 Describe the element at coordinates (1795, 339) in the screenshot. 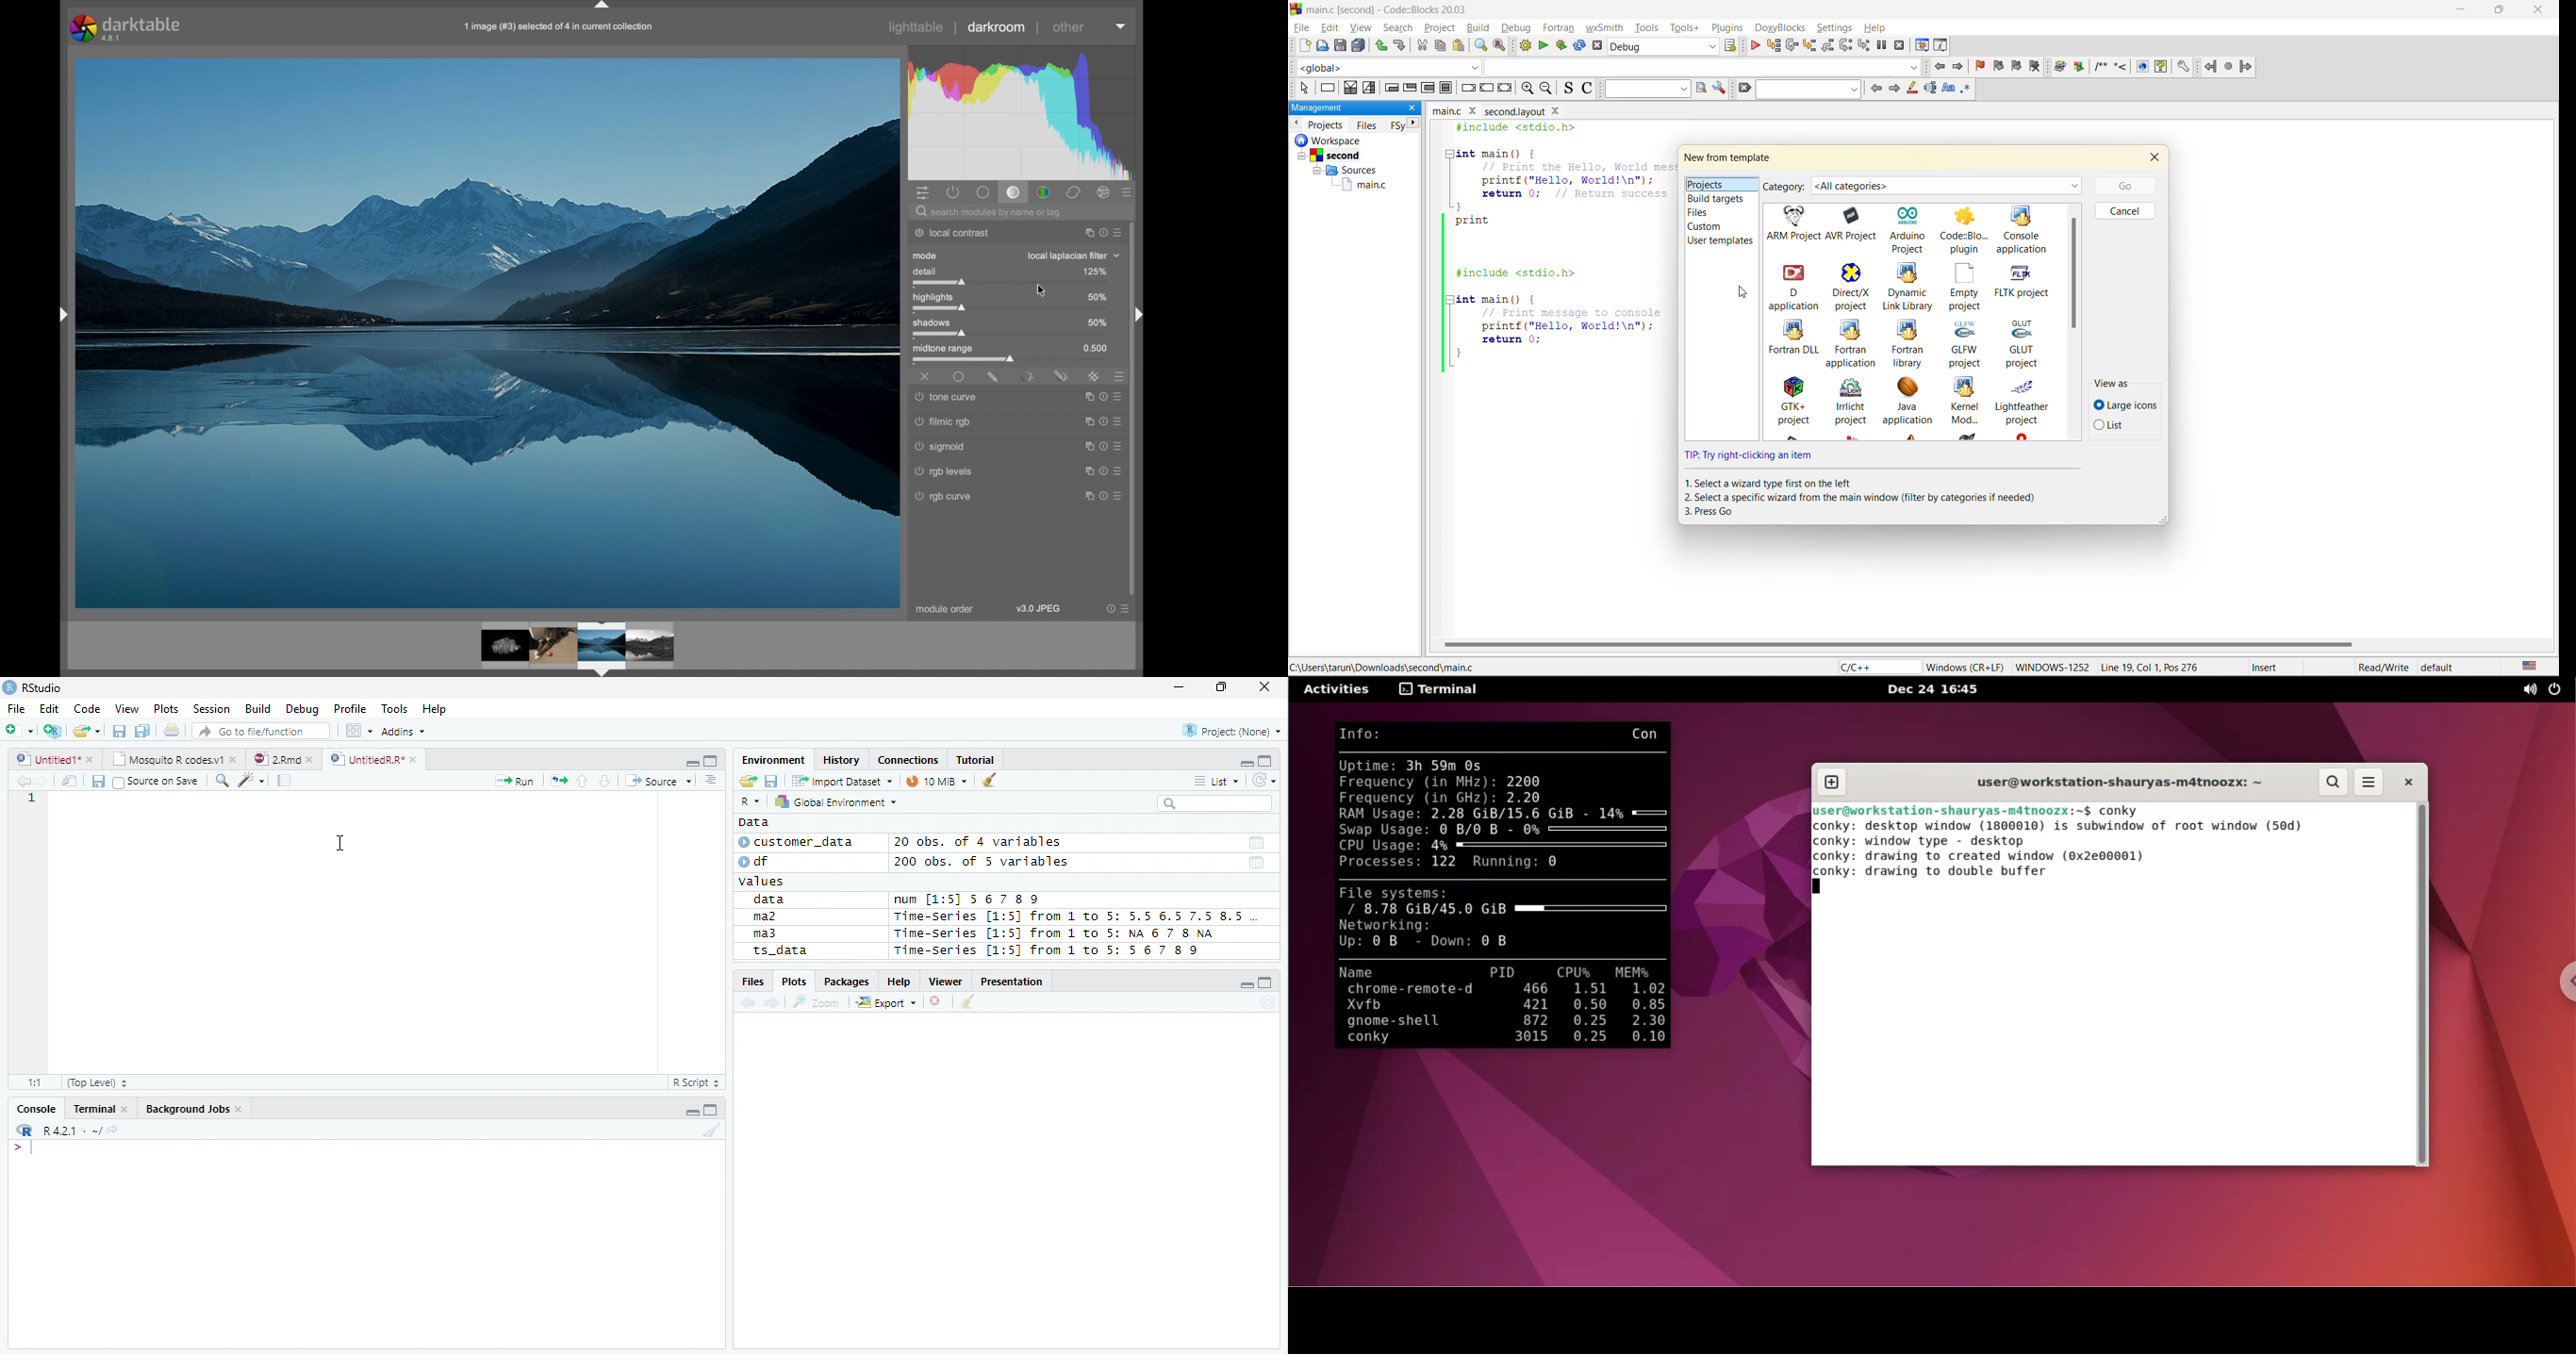

I see `fortran dll` at that location.